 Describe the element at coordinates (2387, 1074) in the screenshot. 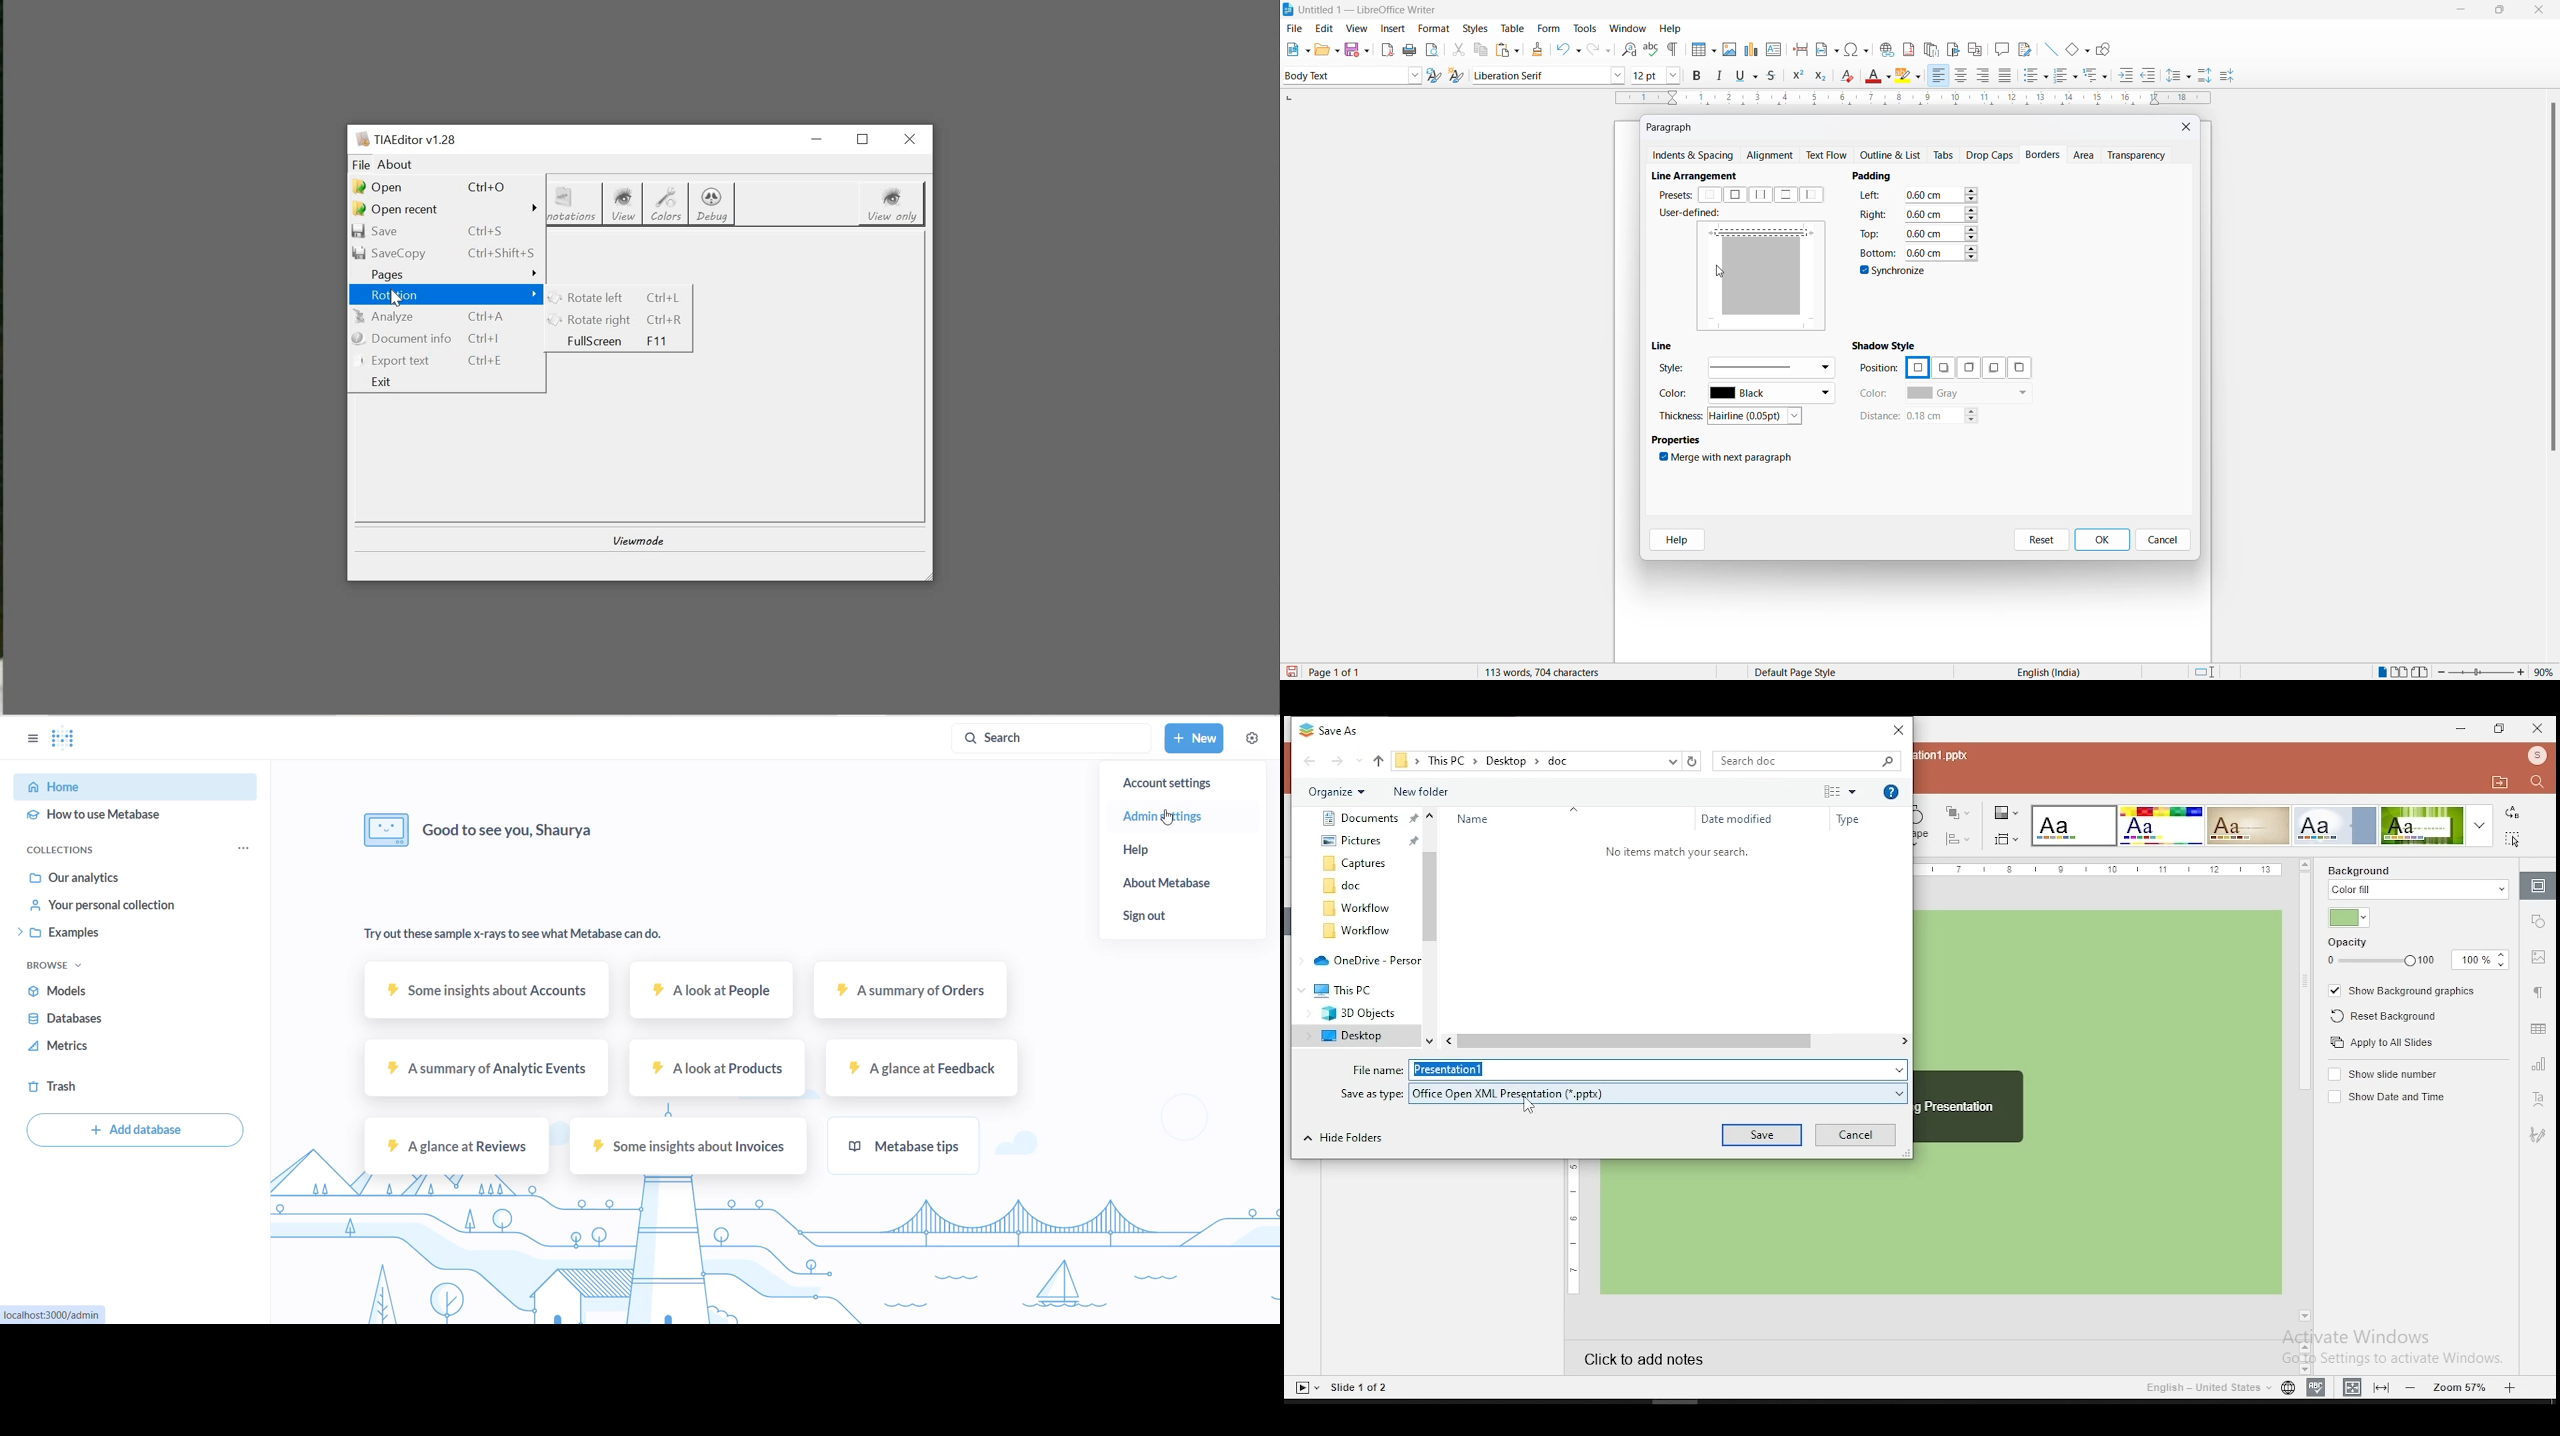

I see `show slide number` at that location.